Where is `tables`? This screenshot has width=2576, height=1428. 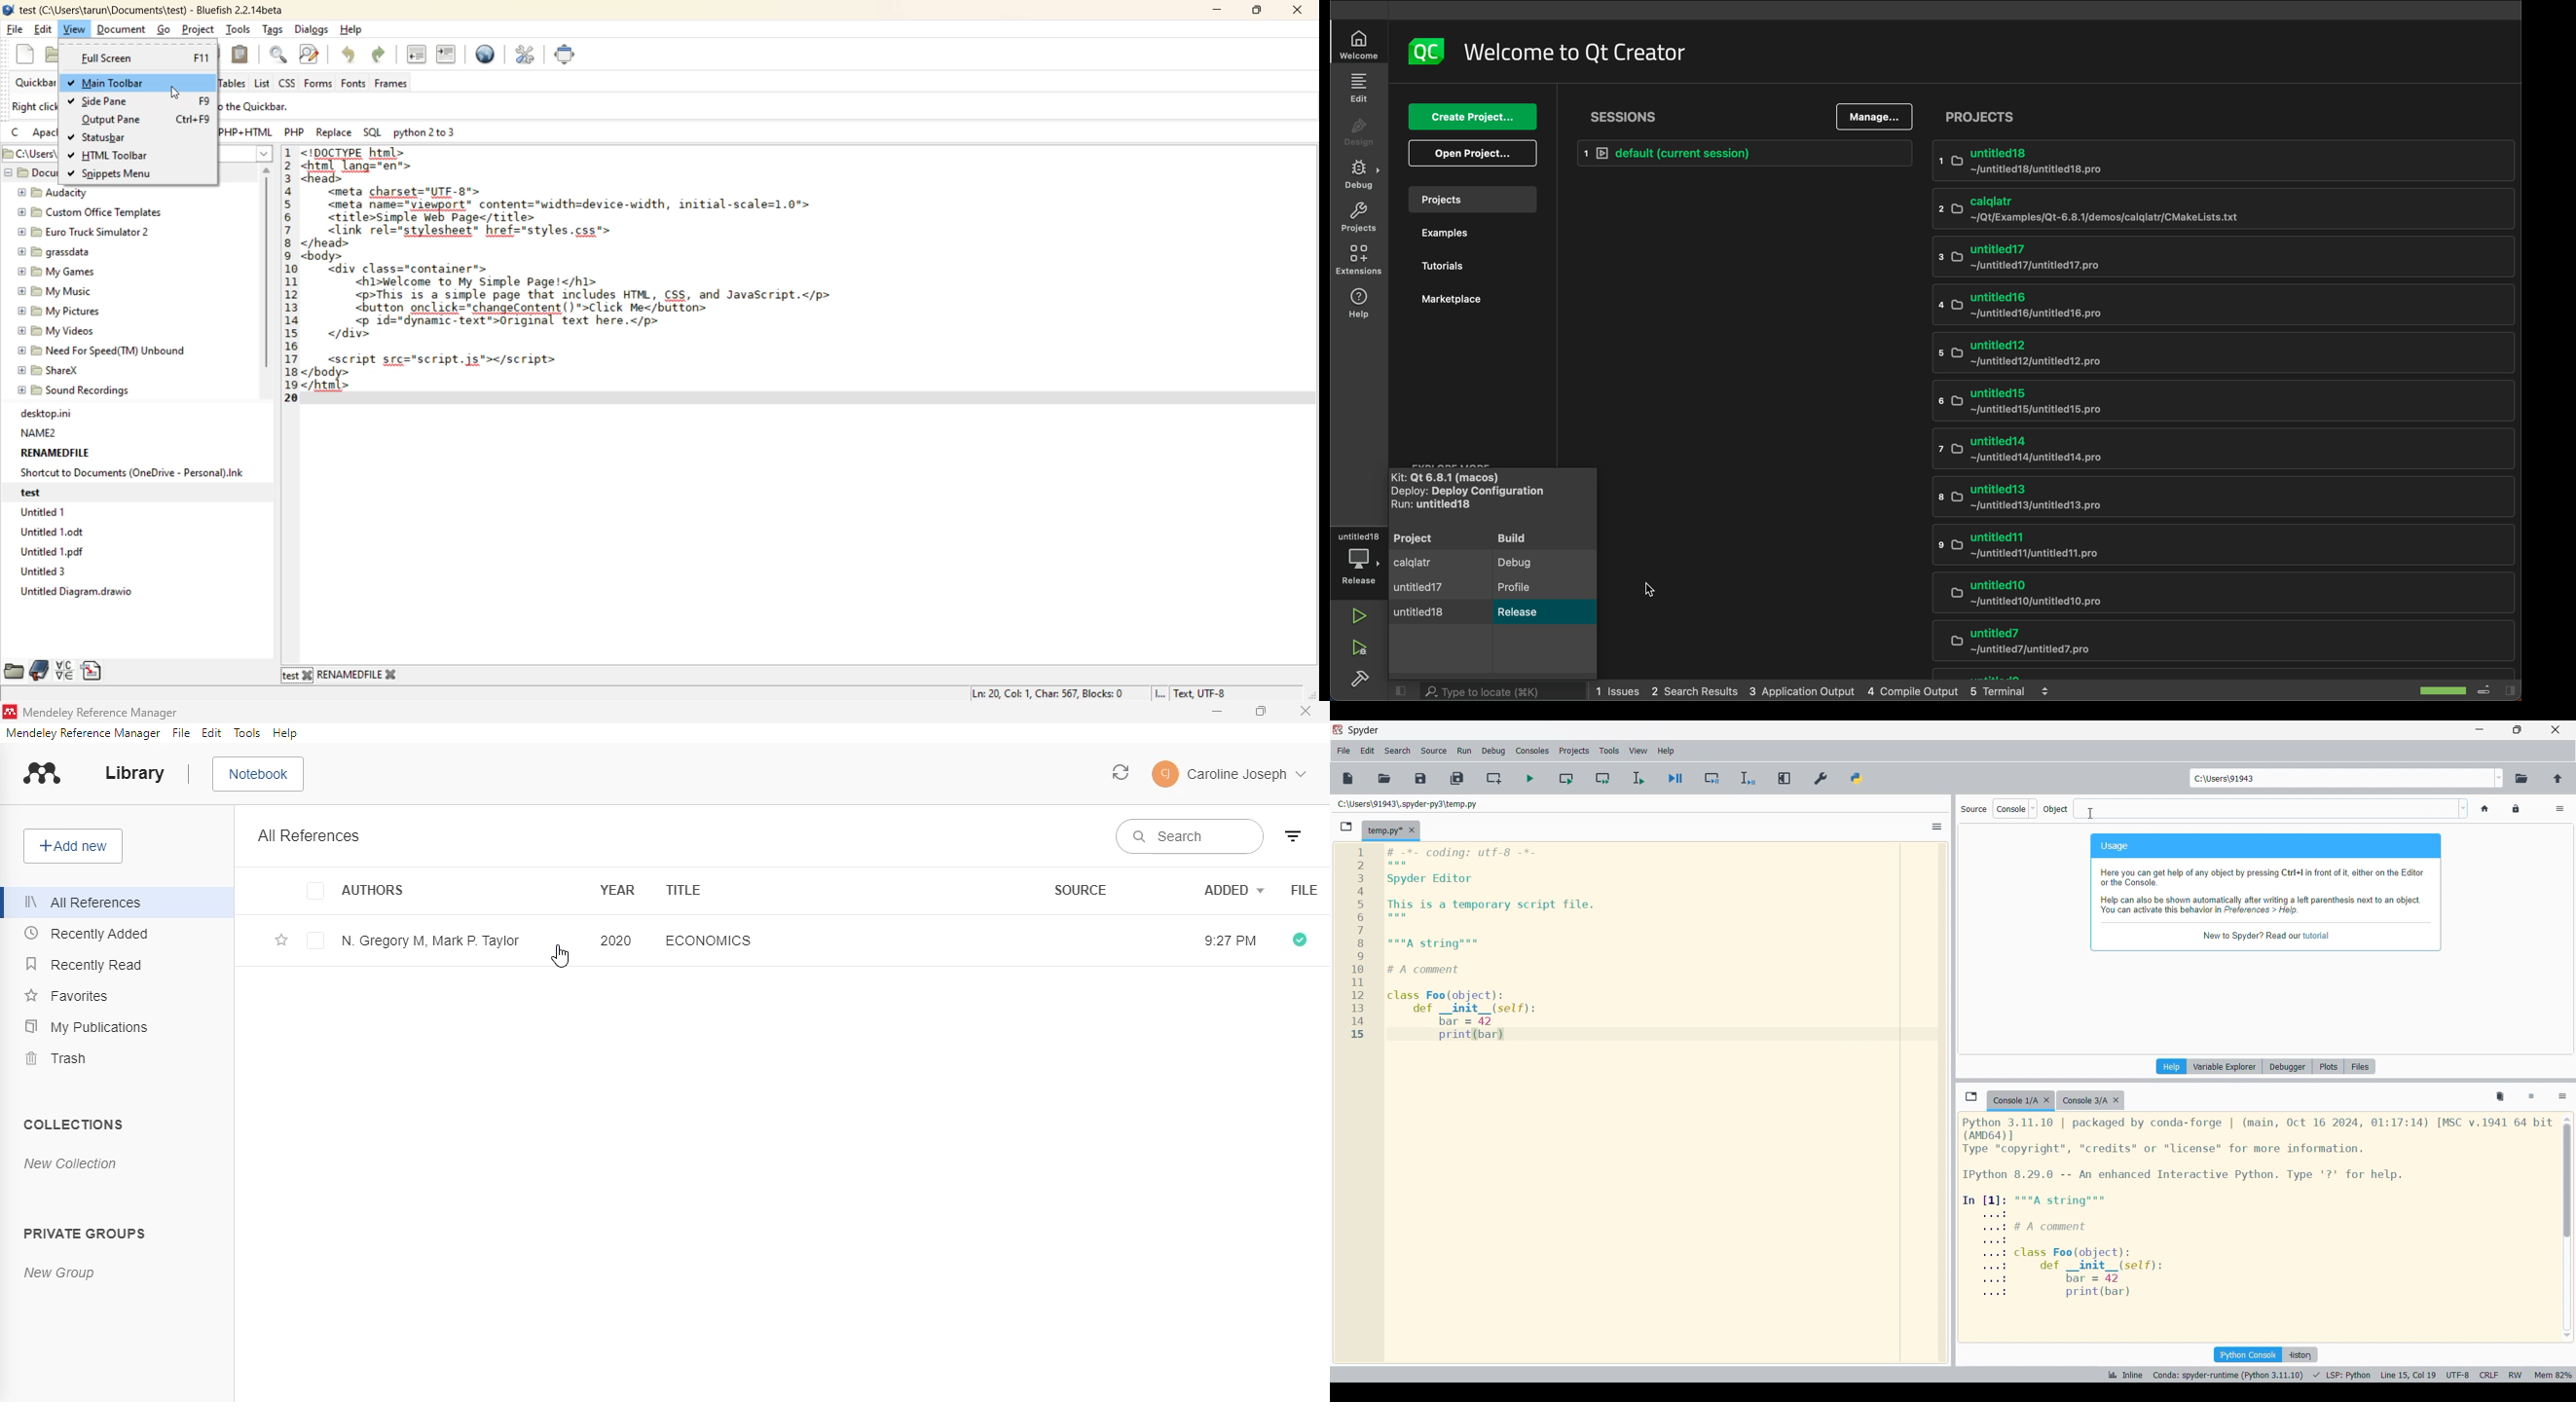 tables is located at coordinates (233, 82).